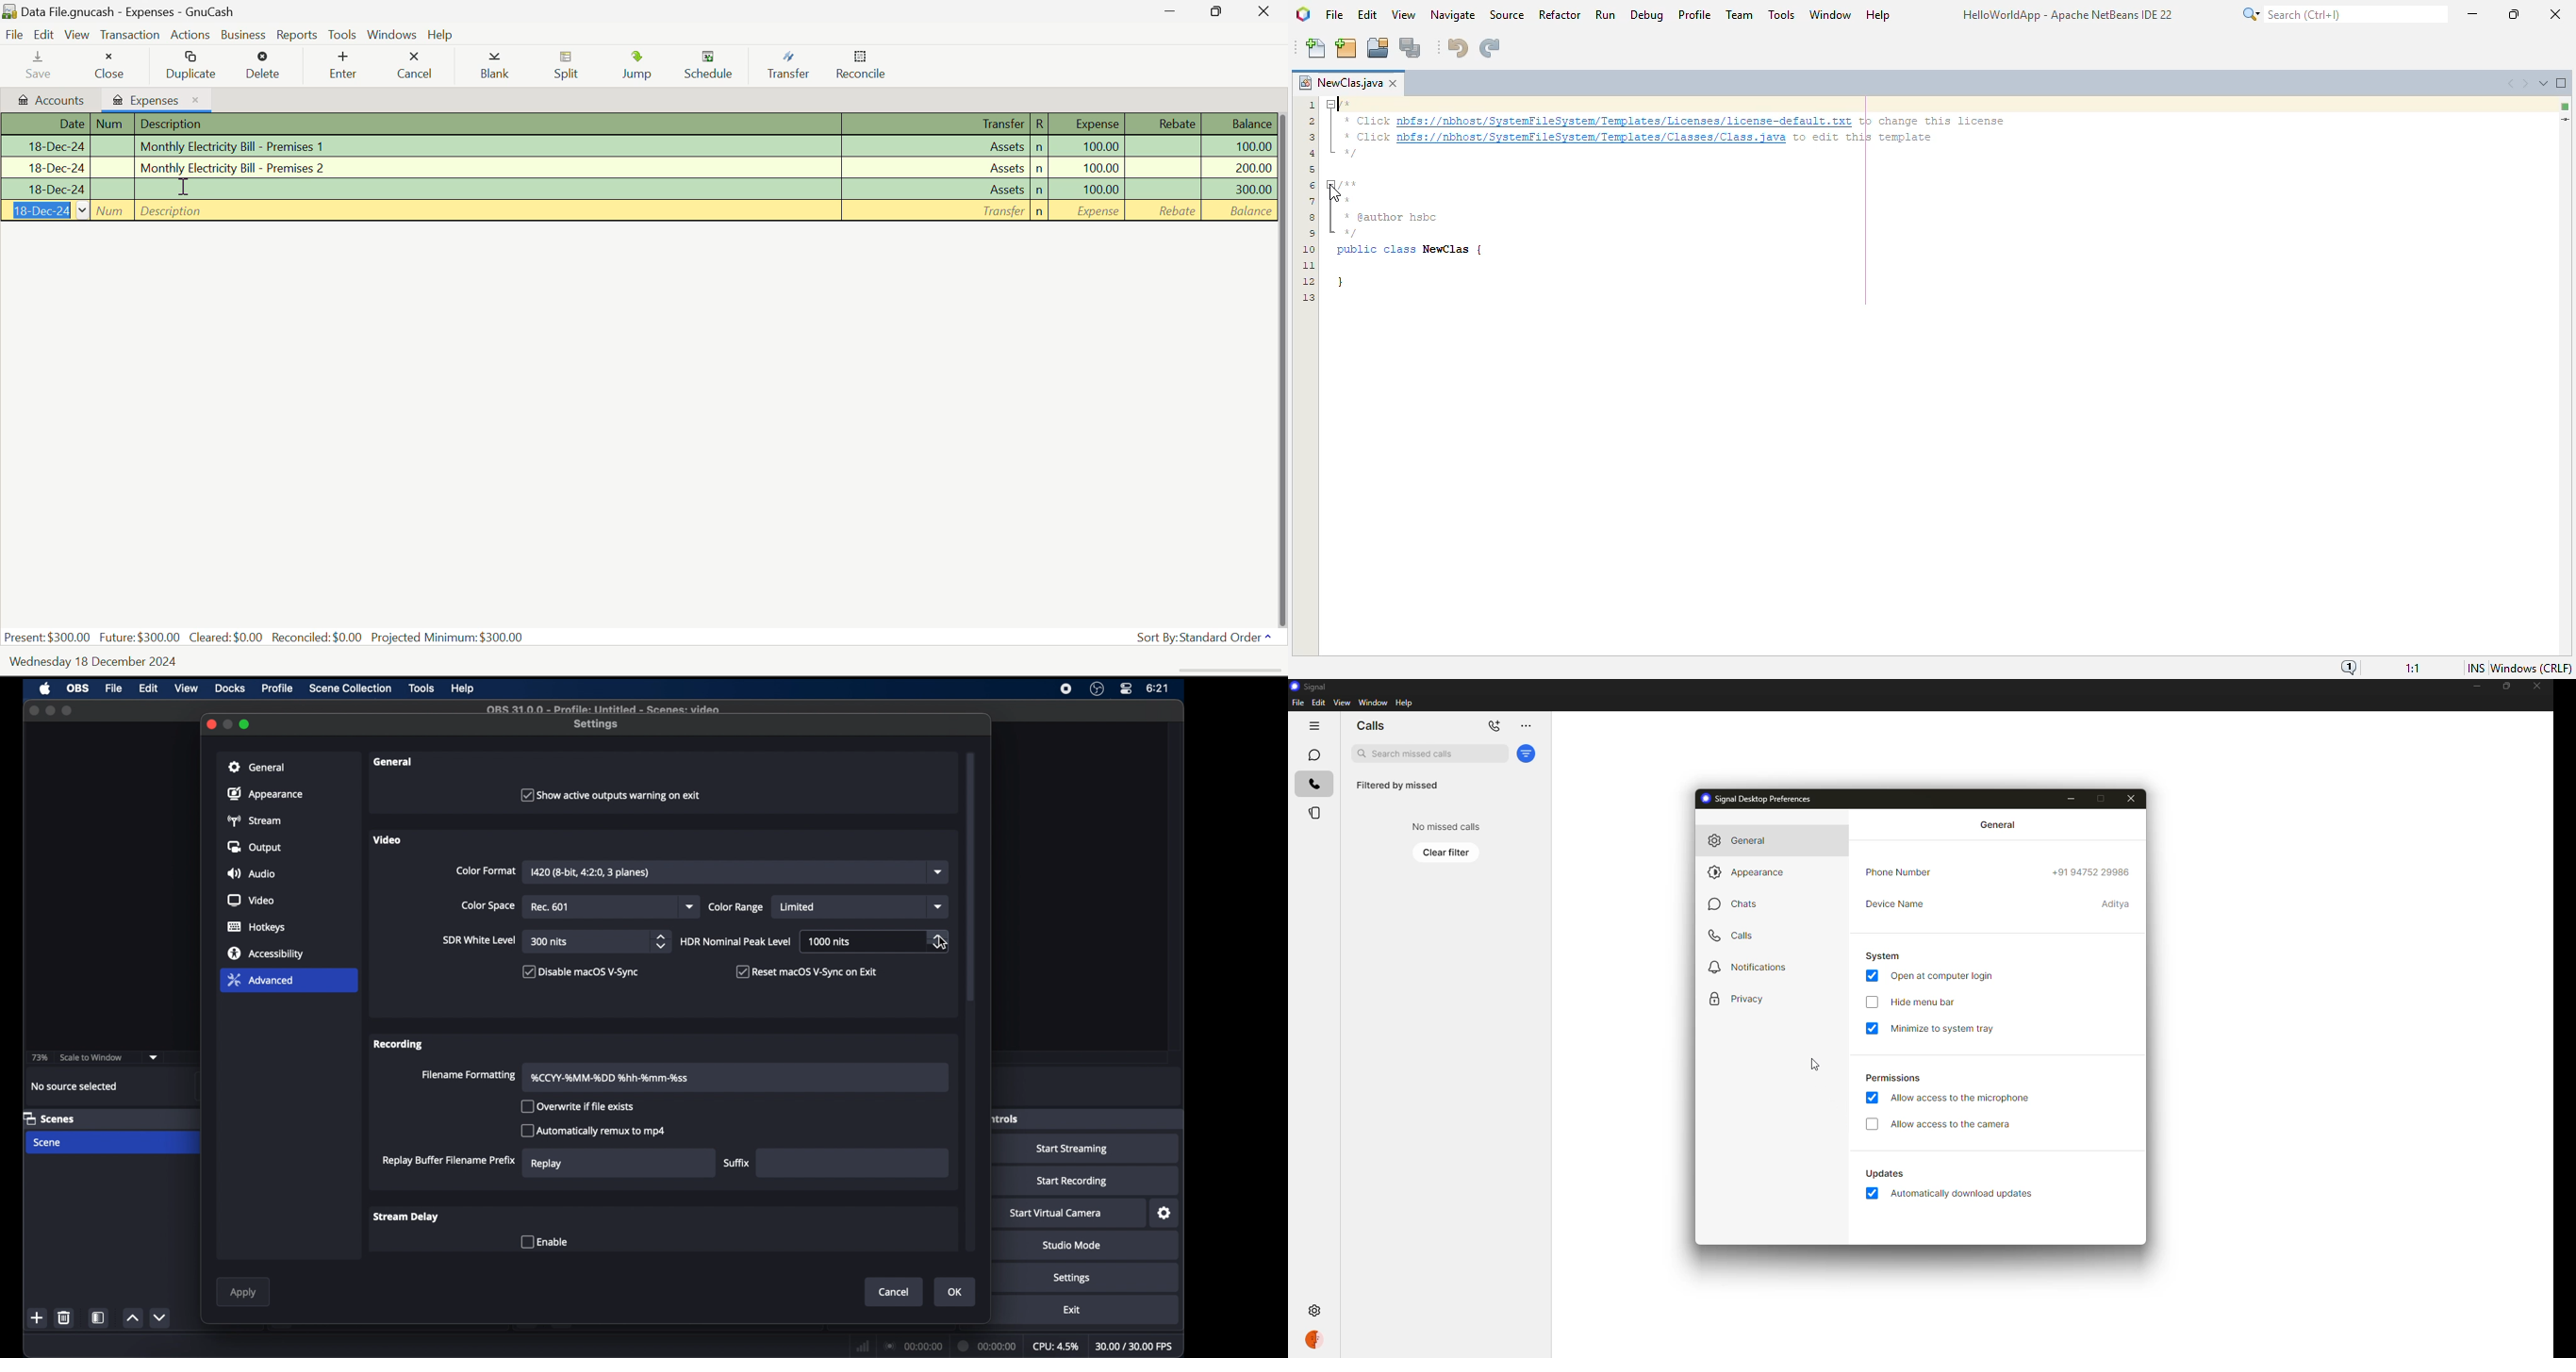  What do you see at coordinates (75, 1086) in the screenshot?
I see `no source selected` at bounding box center [75, 1086].